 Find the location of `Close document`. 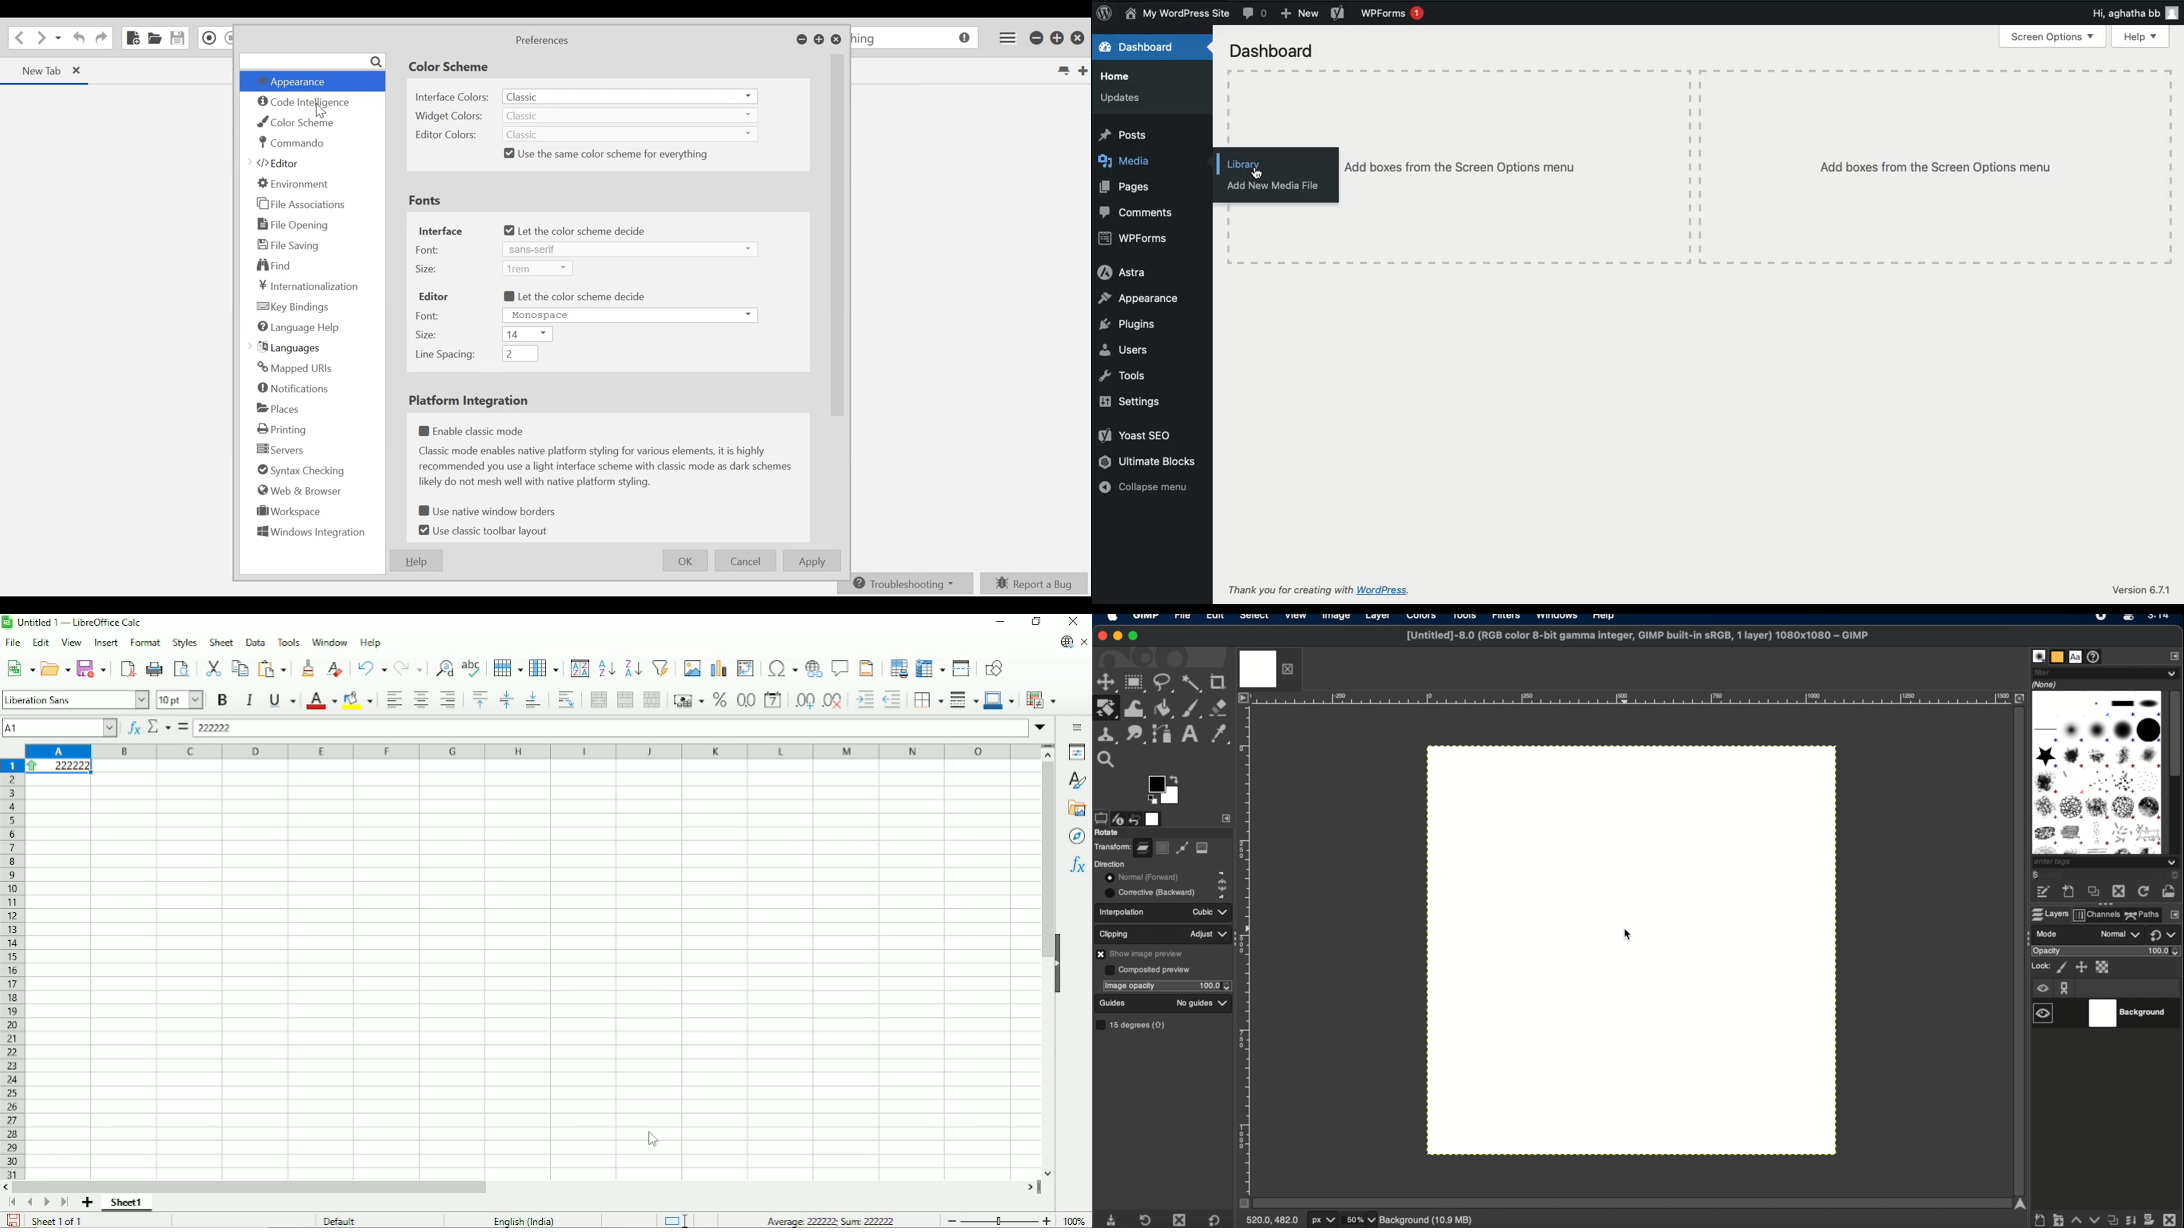

Close document is located at coordinates (1085, 643).